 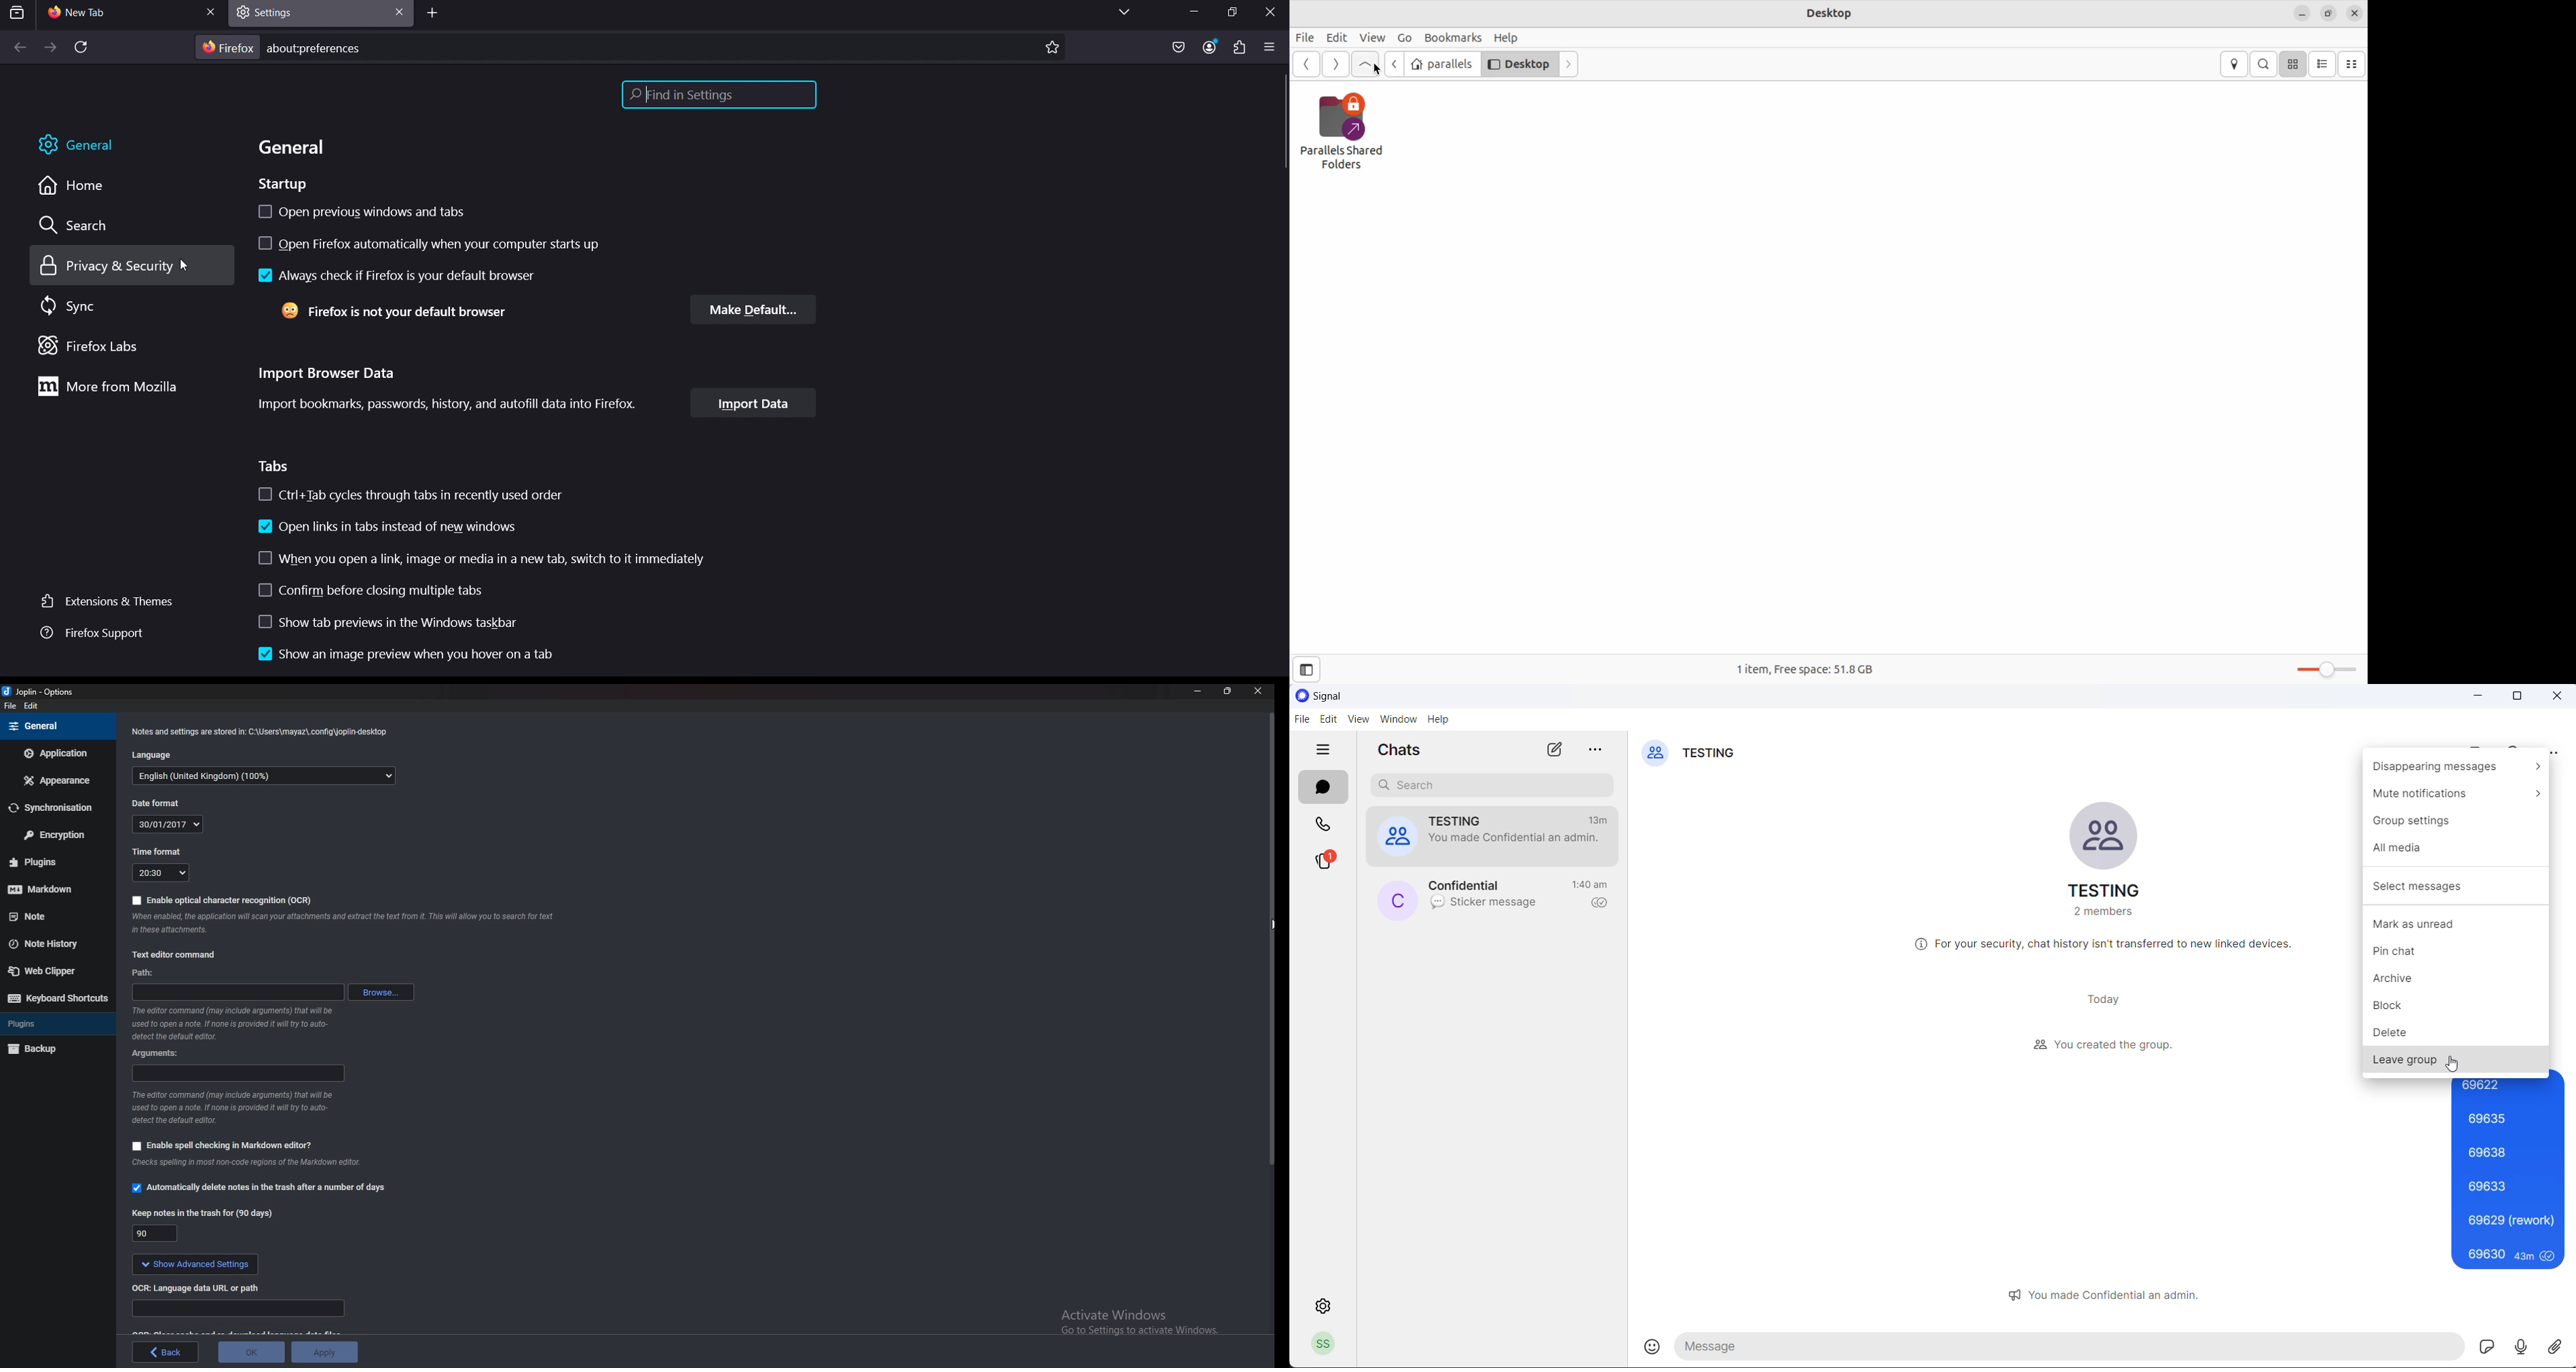 What do you see at coordinates (266, 1187) in the screenshot?
I see `automatically delete notes` at bounding box center [266, 1187].